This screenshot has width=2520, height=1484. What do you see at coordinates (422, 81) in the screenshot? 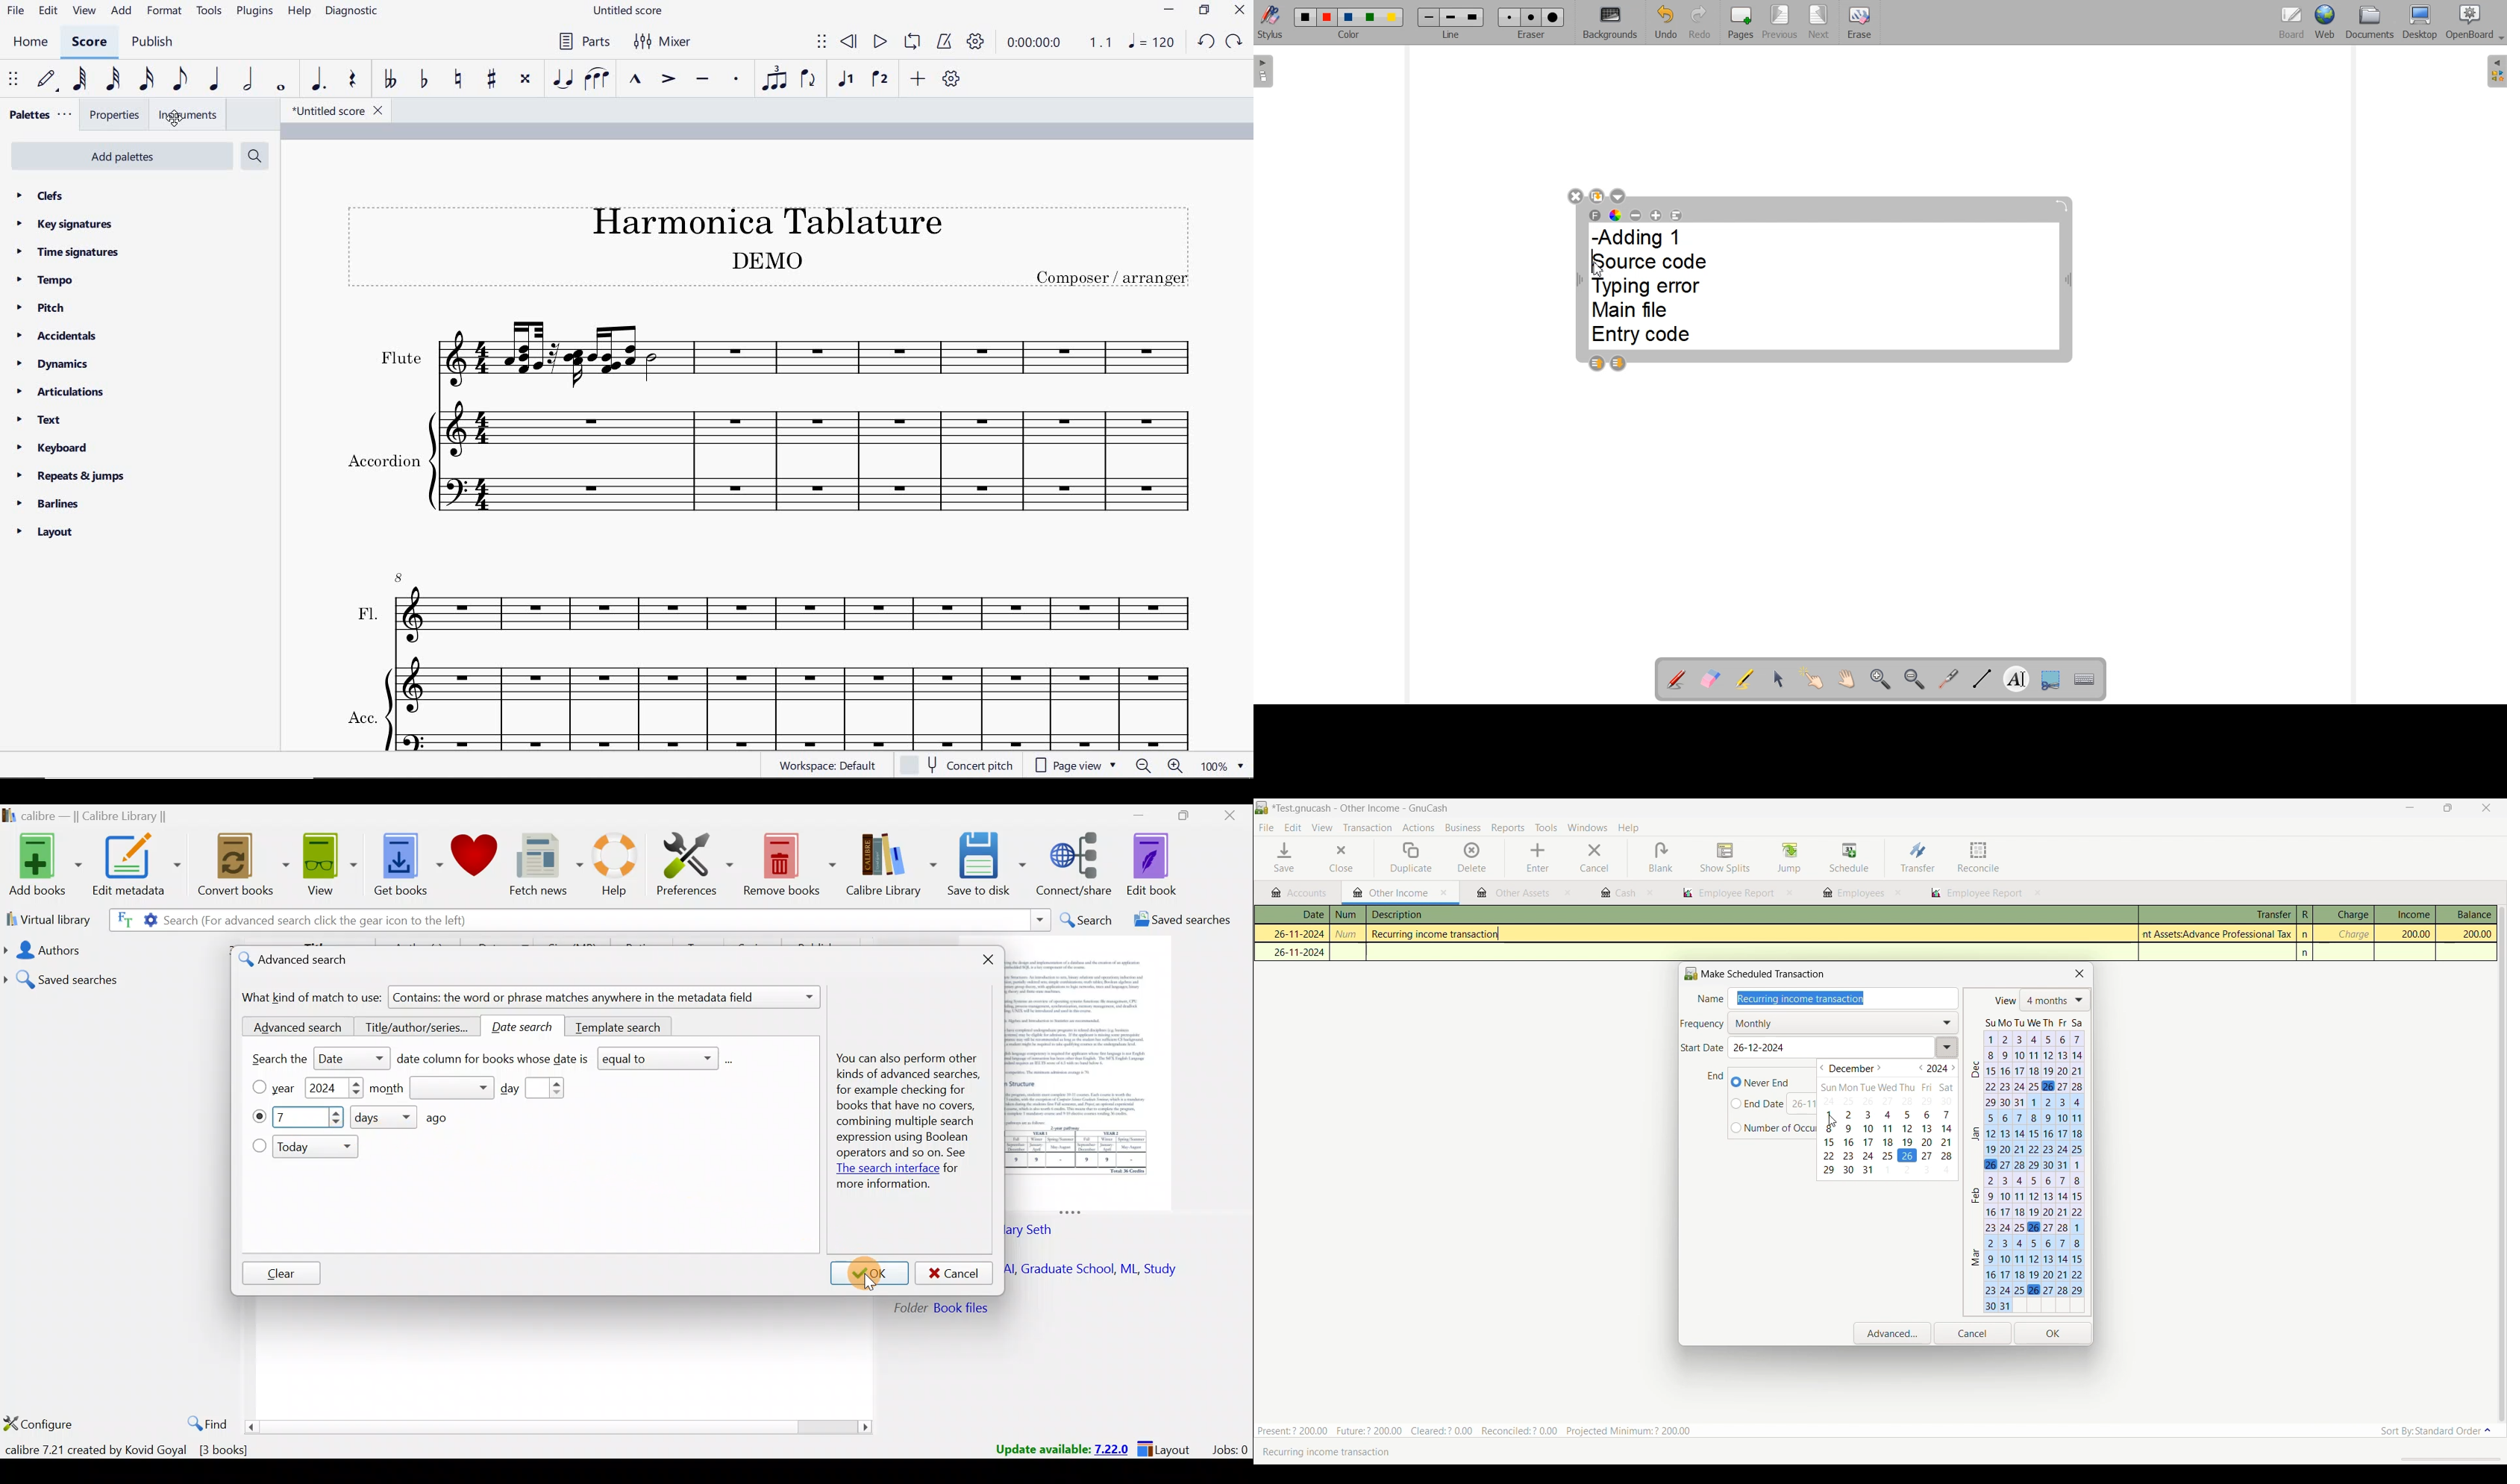
I see `toggle flat` at bounding box center [422, 81].